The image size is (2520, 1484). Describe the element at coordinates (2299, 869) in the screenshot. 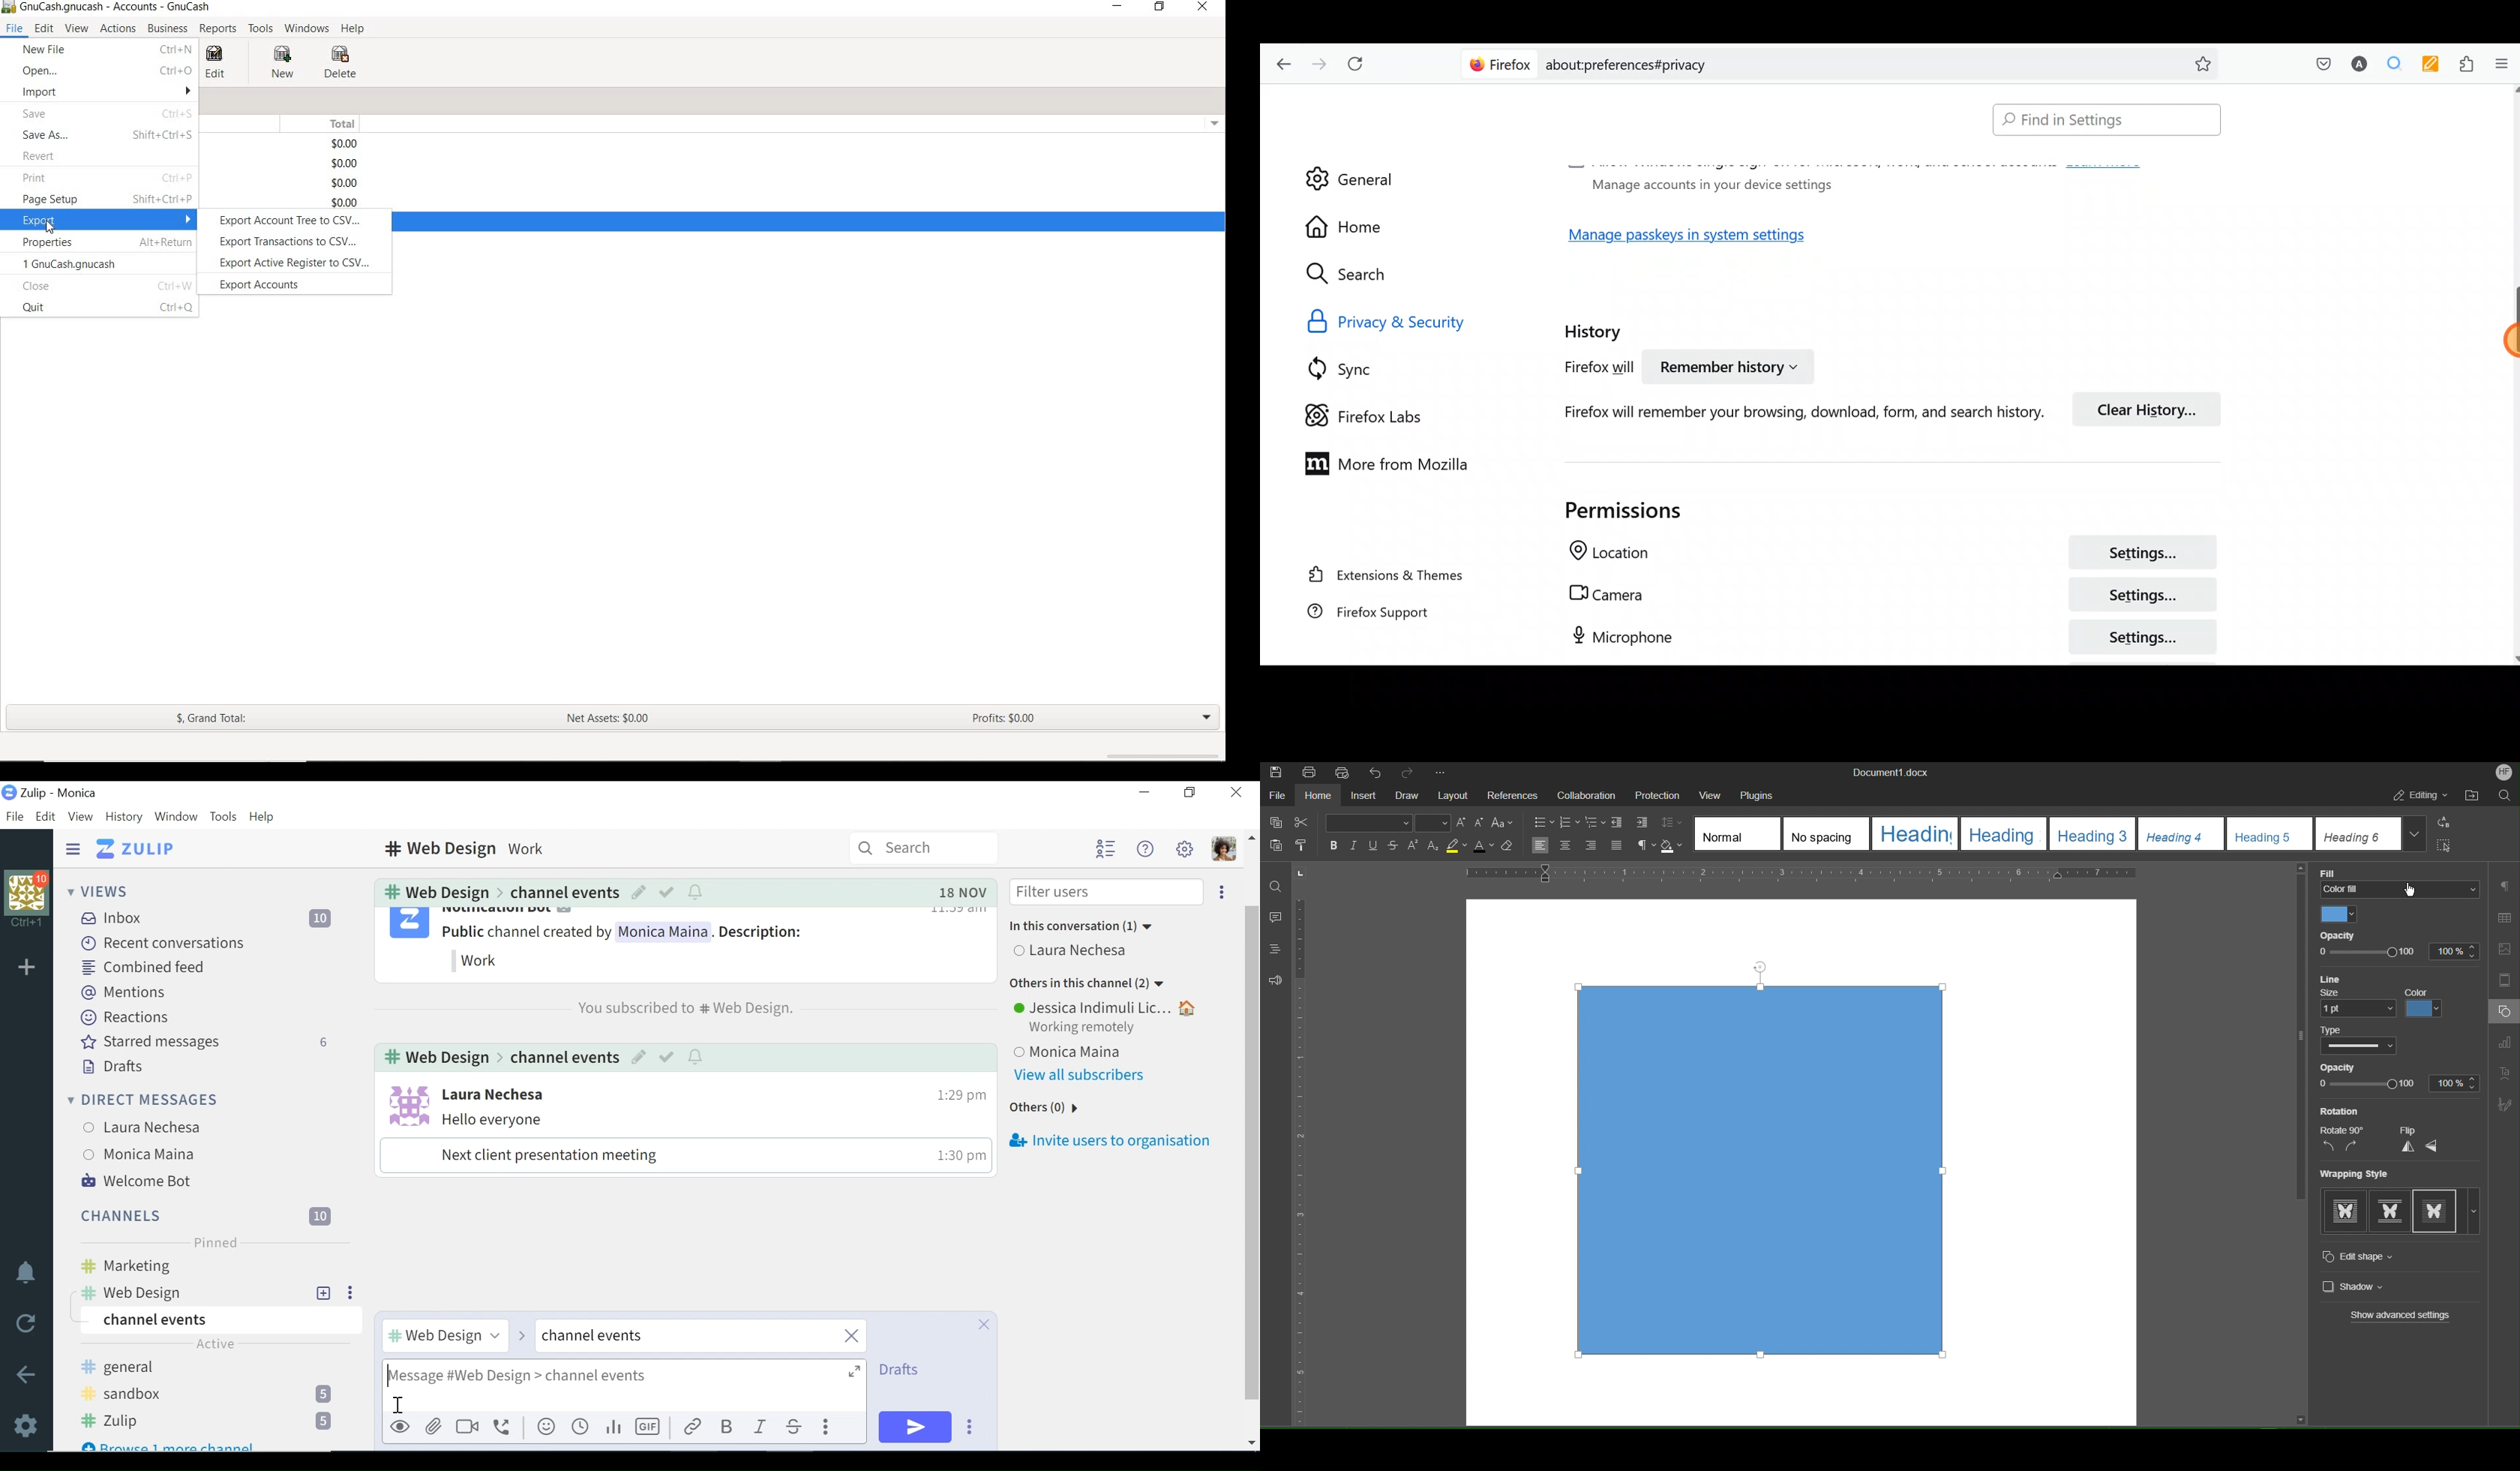

I see `Scroll up` at that location.